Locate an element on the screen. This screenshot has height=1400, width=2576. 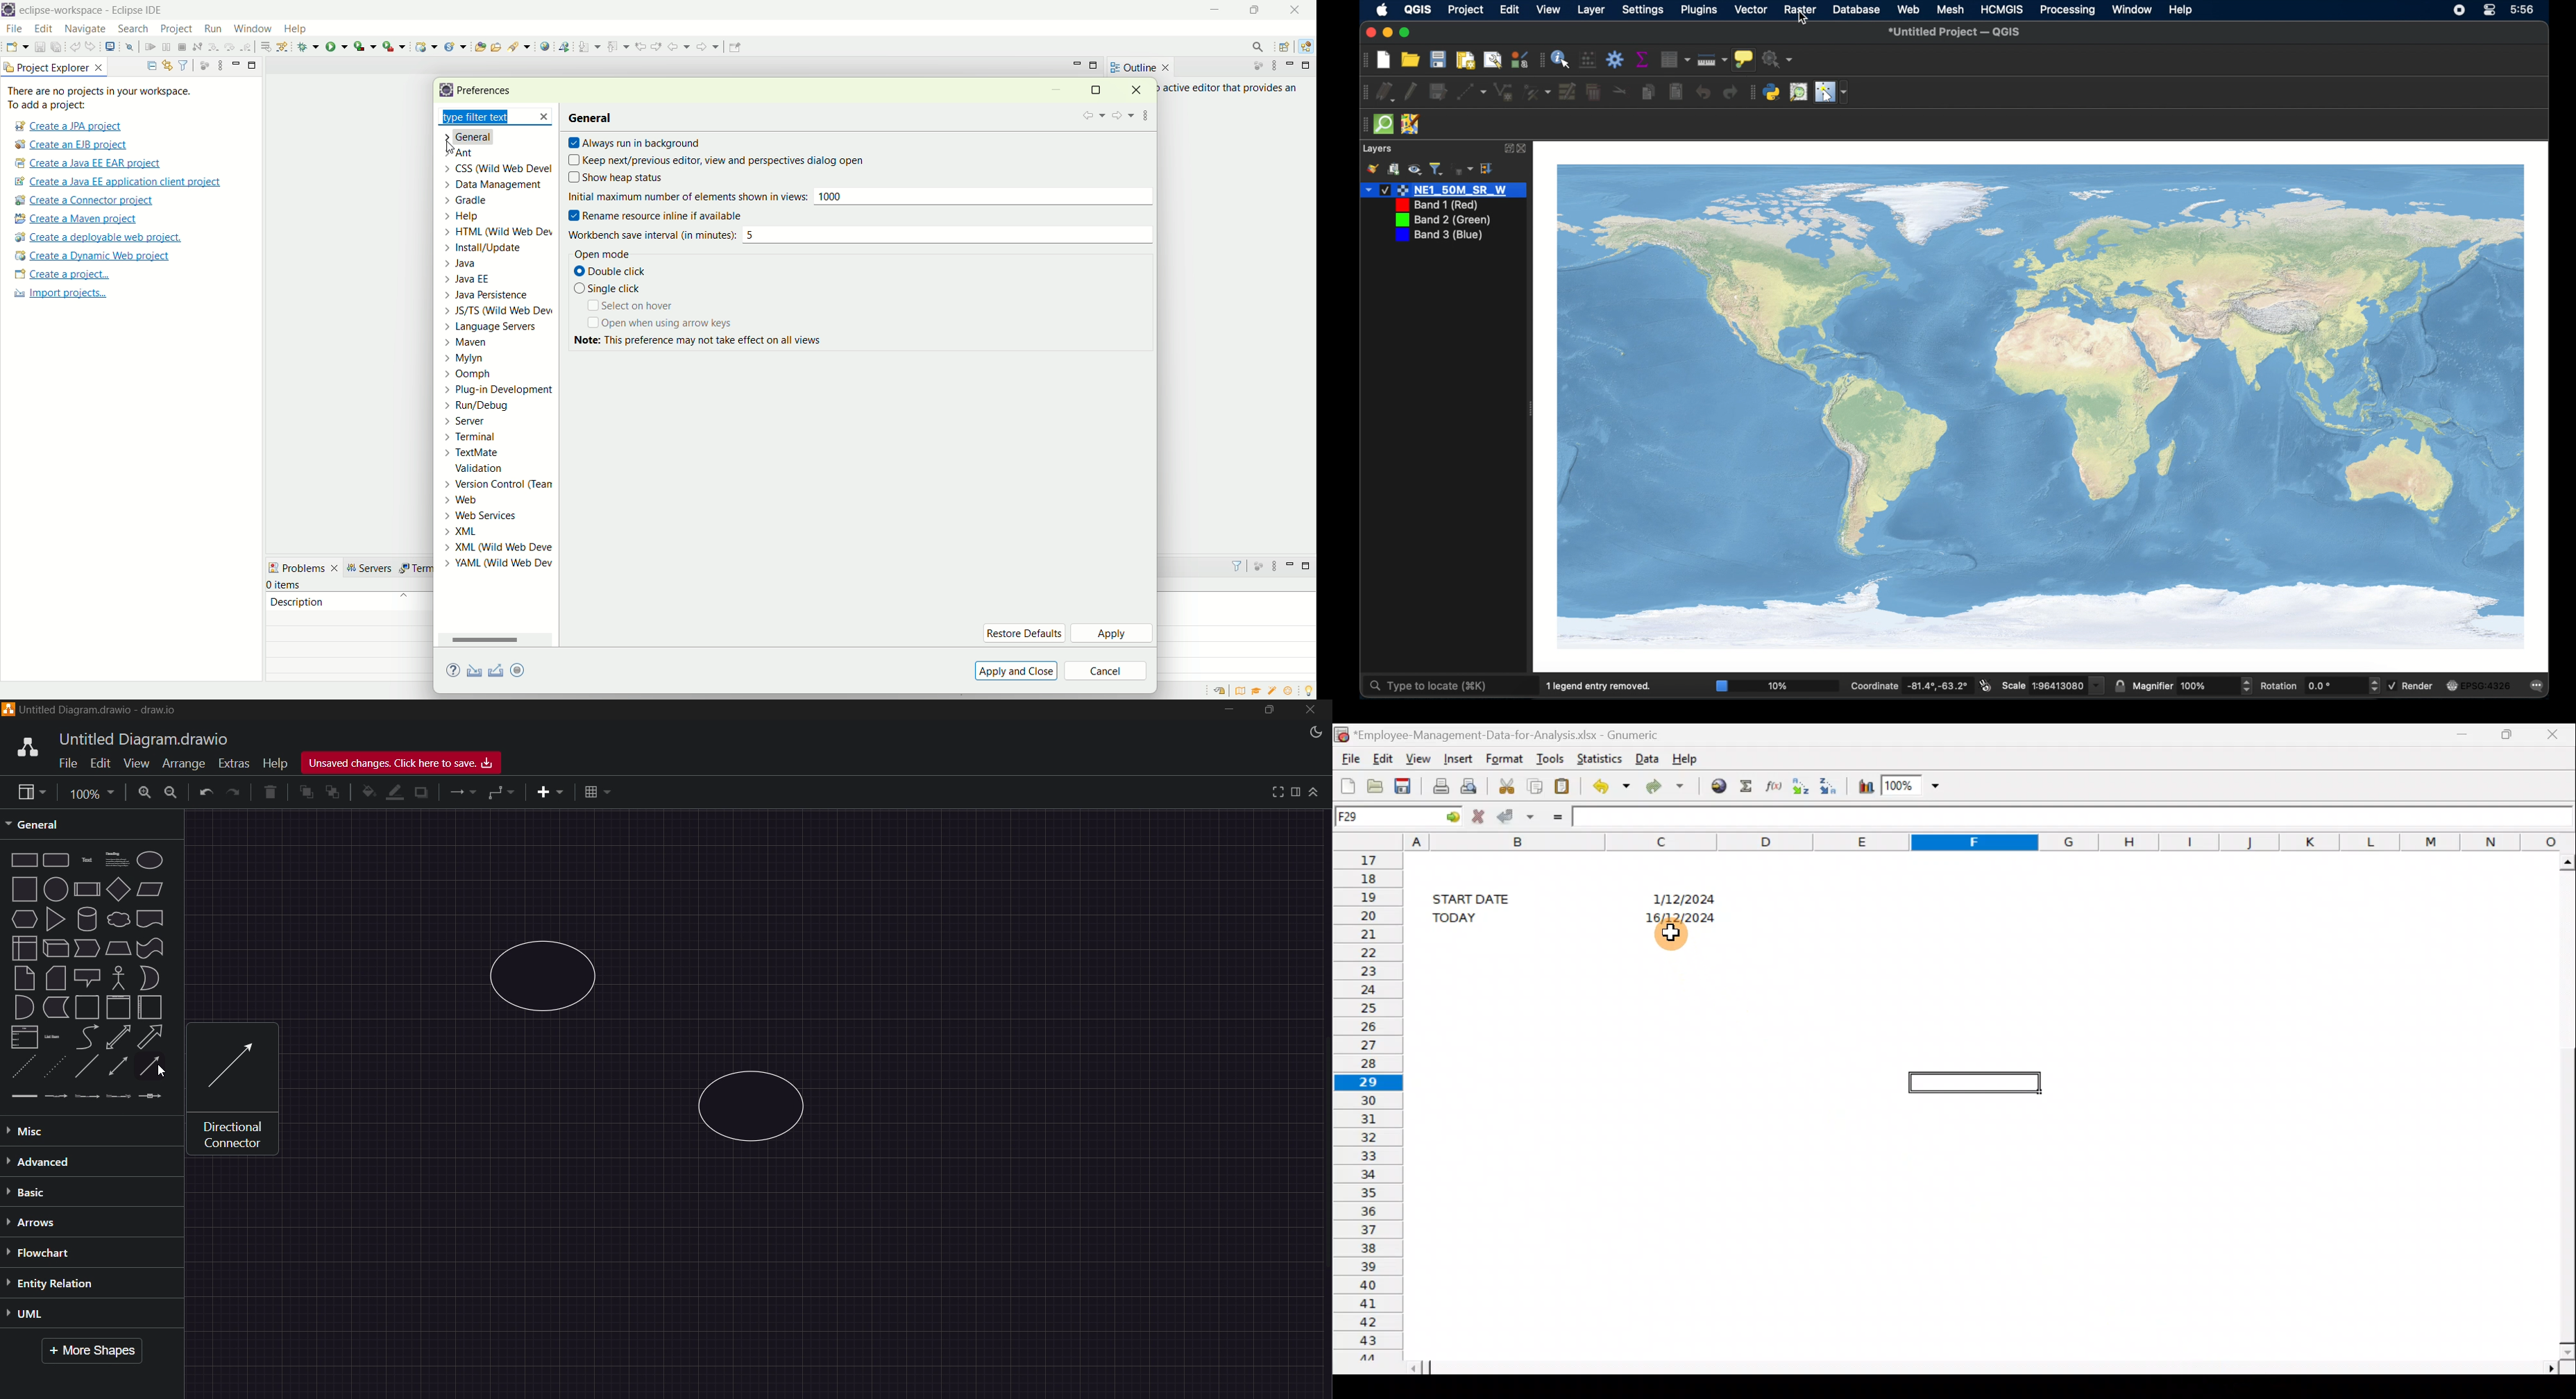
search is located at coordinates (520, 46).